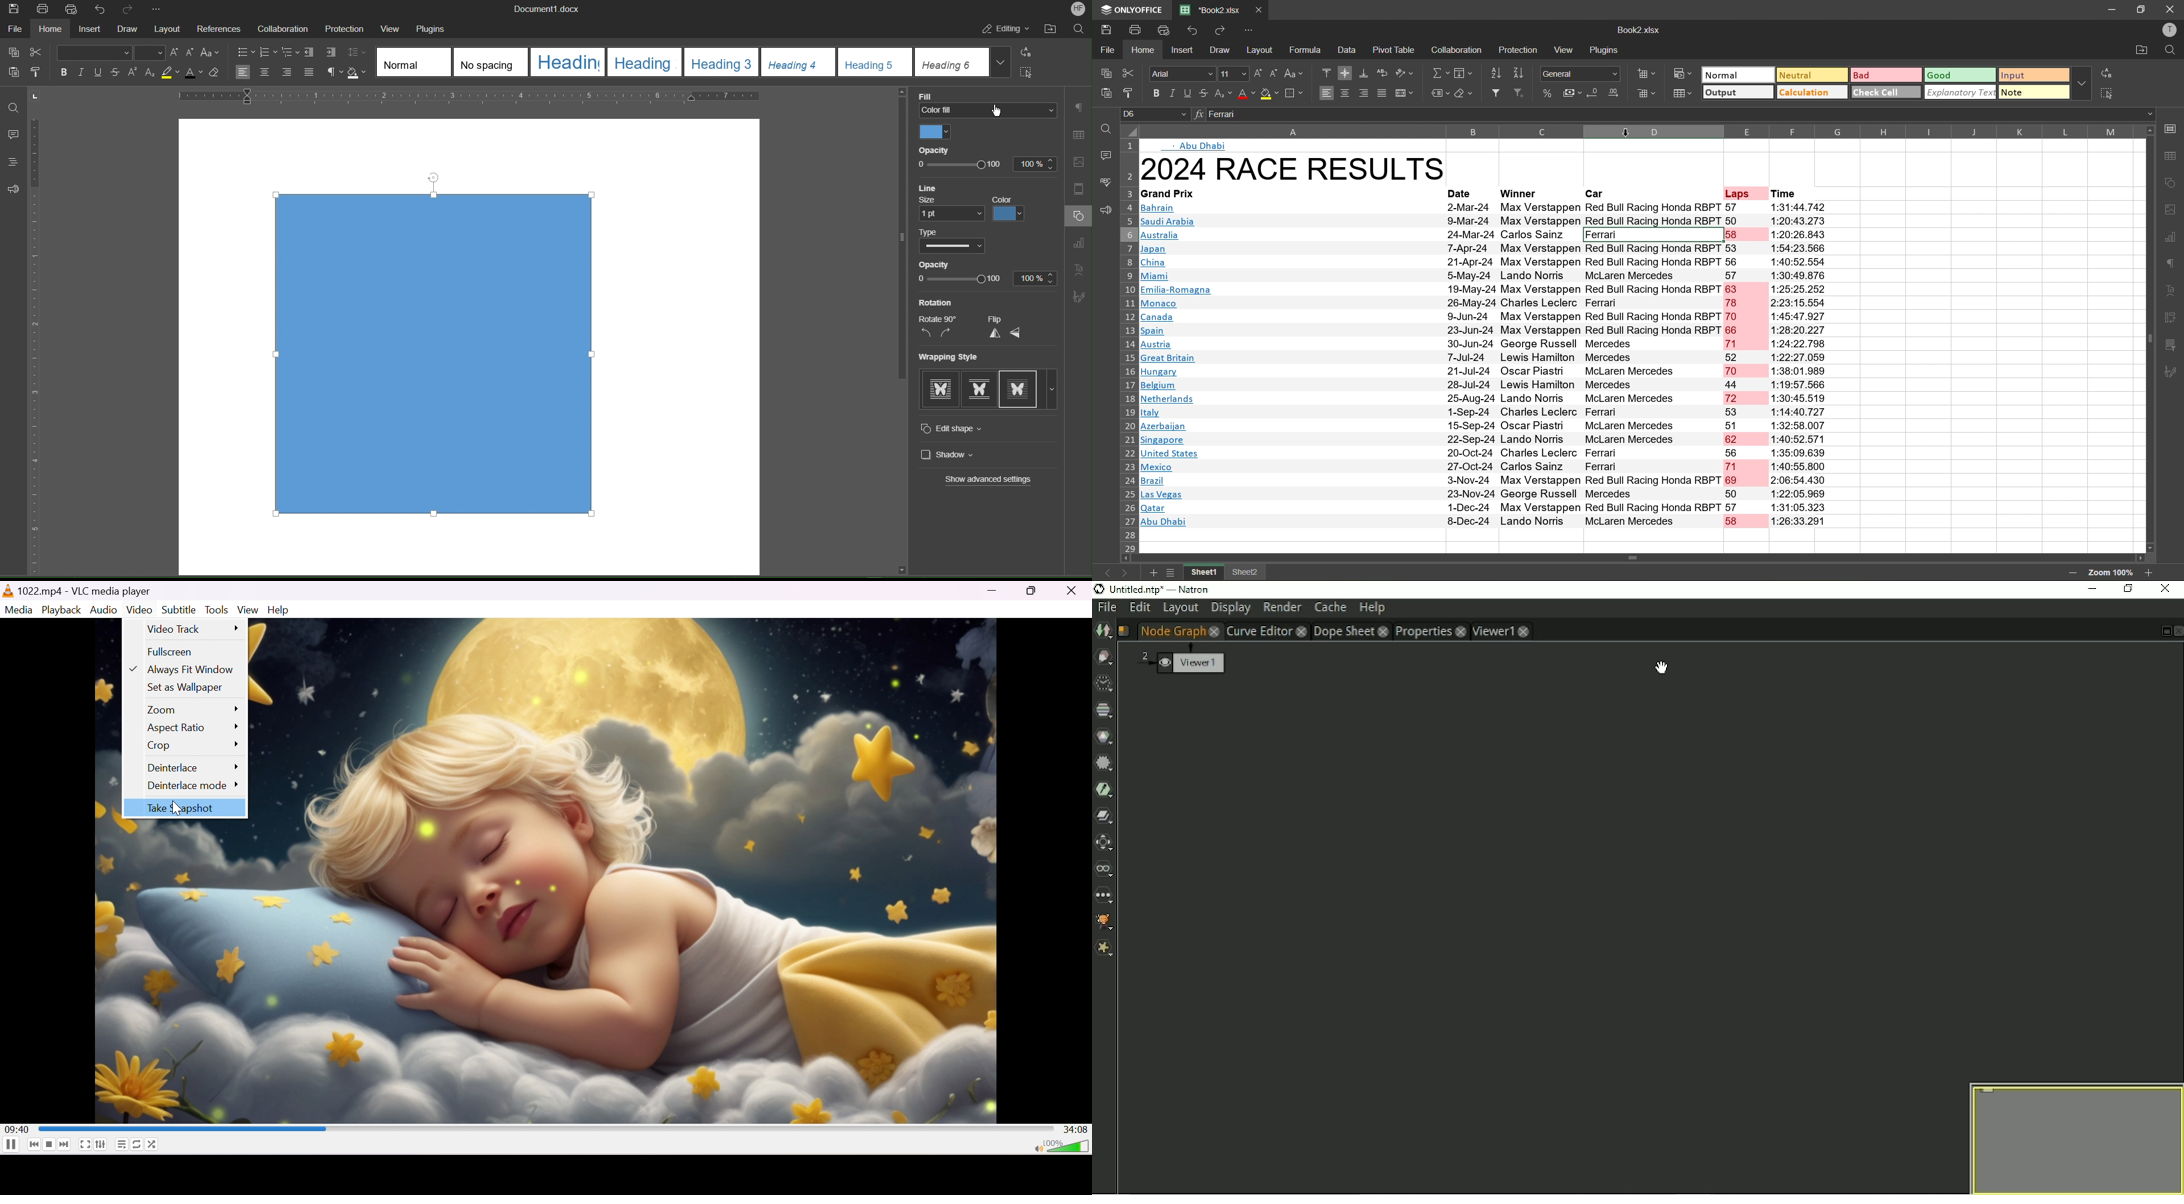 Image resolution: width=2184 pixels, height=1204 pixels. I want to click on add sheet, so click(1153, 573).